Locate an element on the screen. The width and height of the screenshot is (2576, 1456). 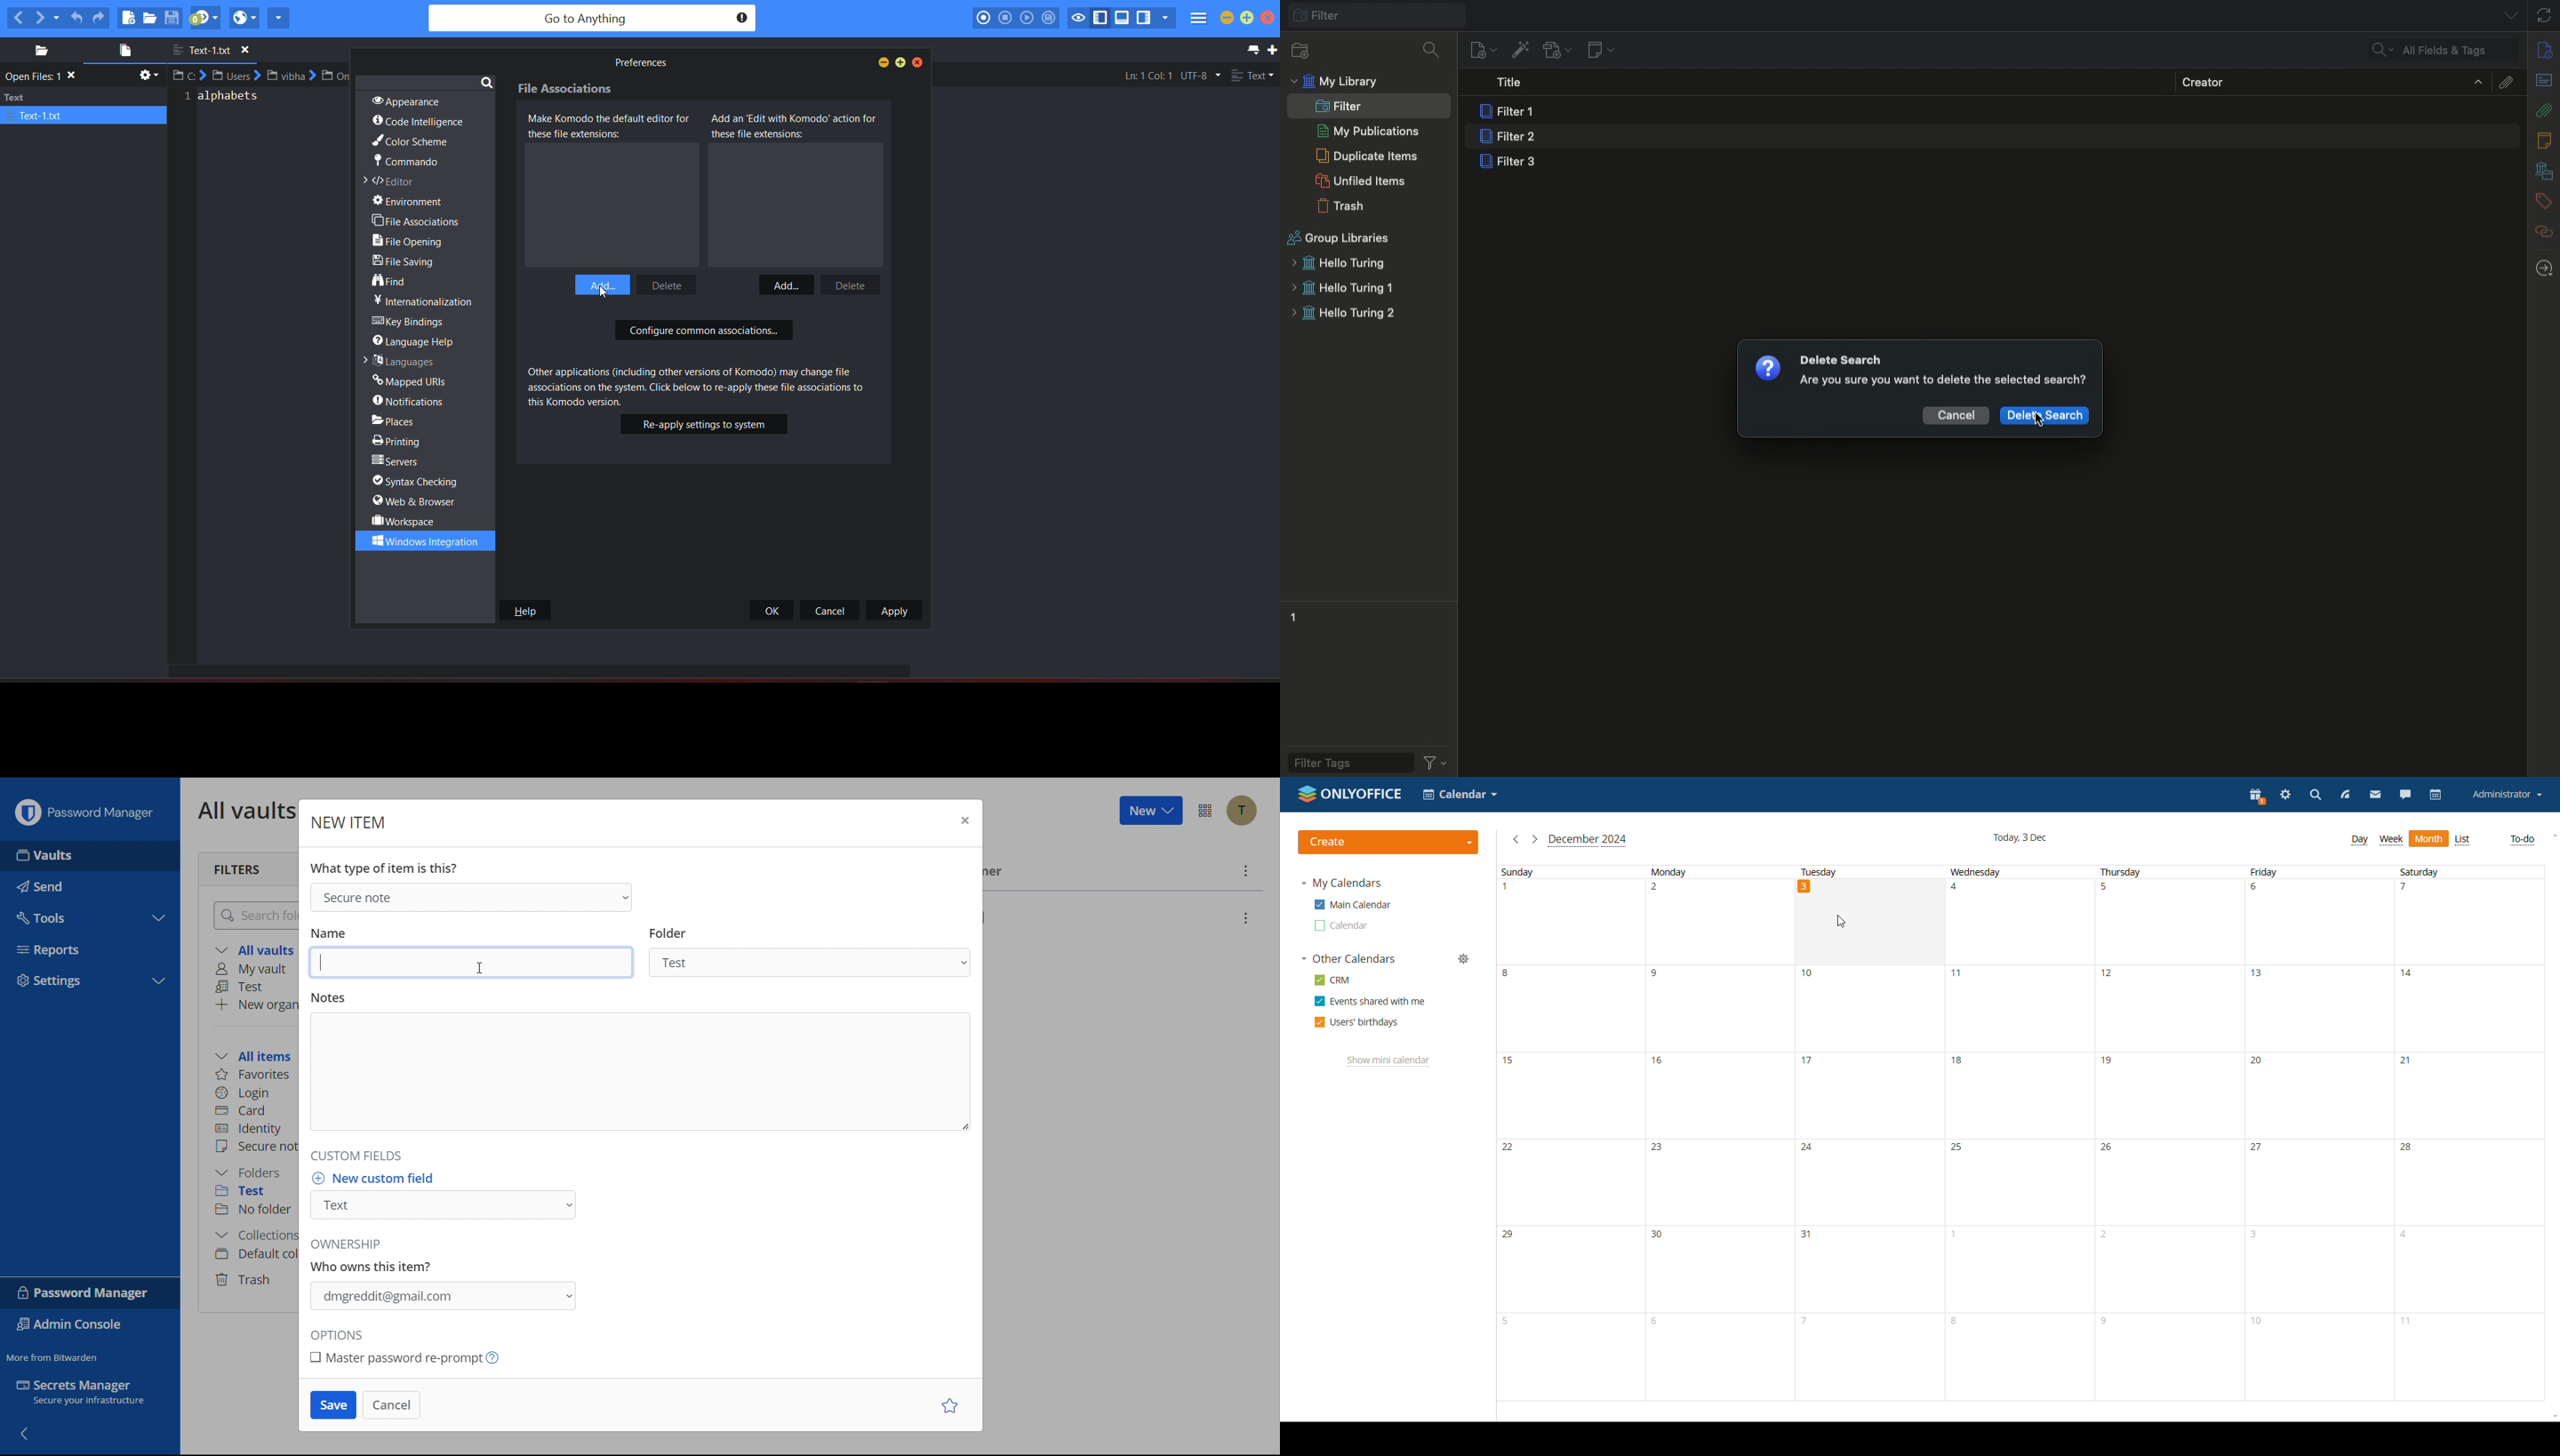
Add items by identifier is located at coordinates (1519, 50).